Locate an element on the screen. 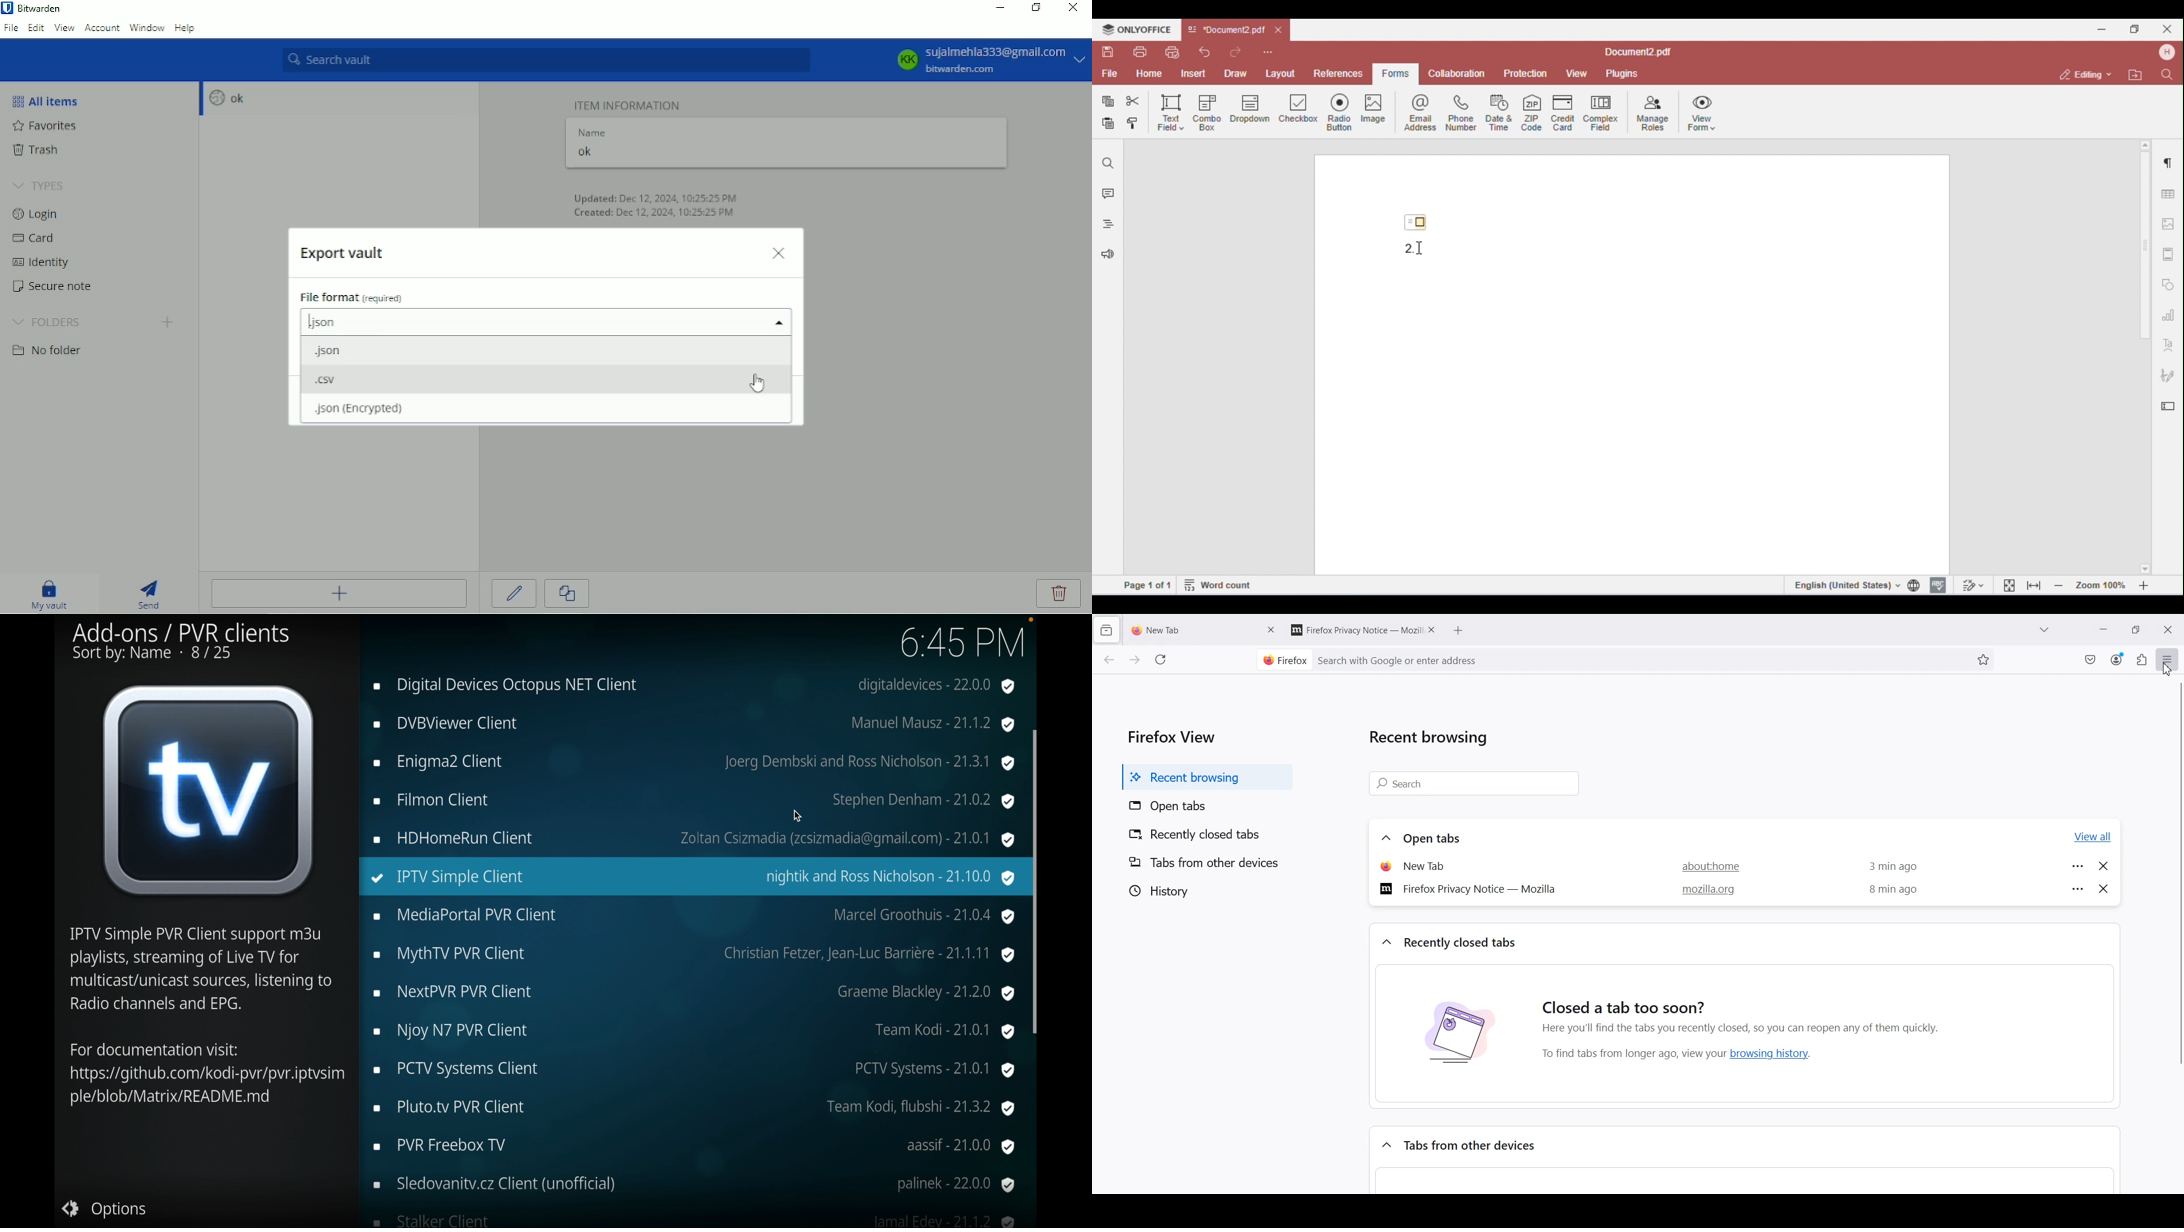 This screenshot has height=1232, width=2184. Search Recent Tabs is located at coordinates (1476, 784).